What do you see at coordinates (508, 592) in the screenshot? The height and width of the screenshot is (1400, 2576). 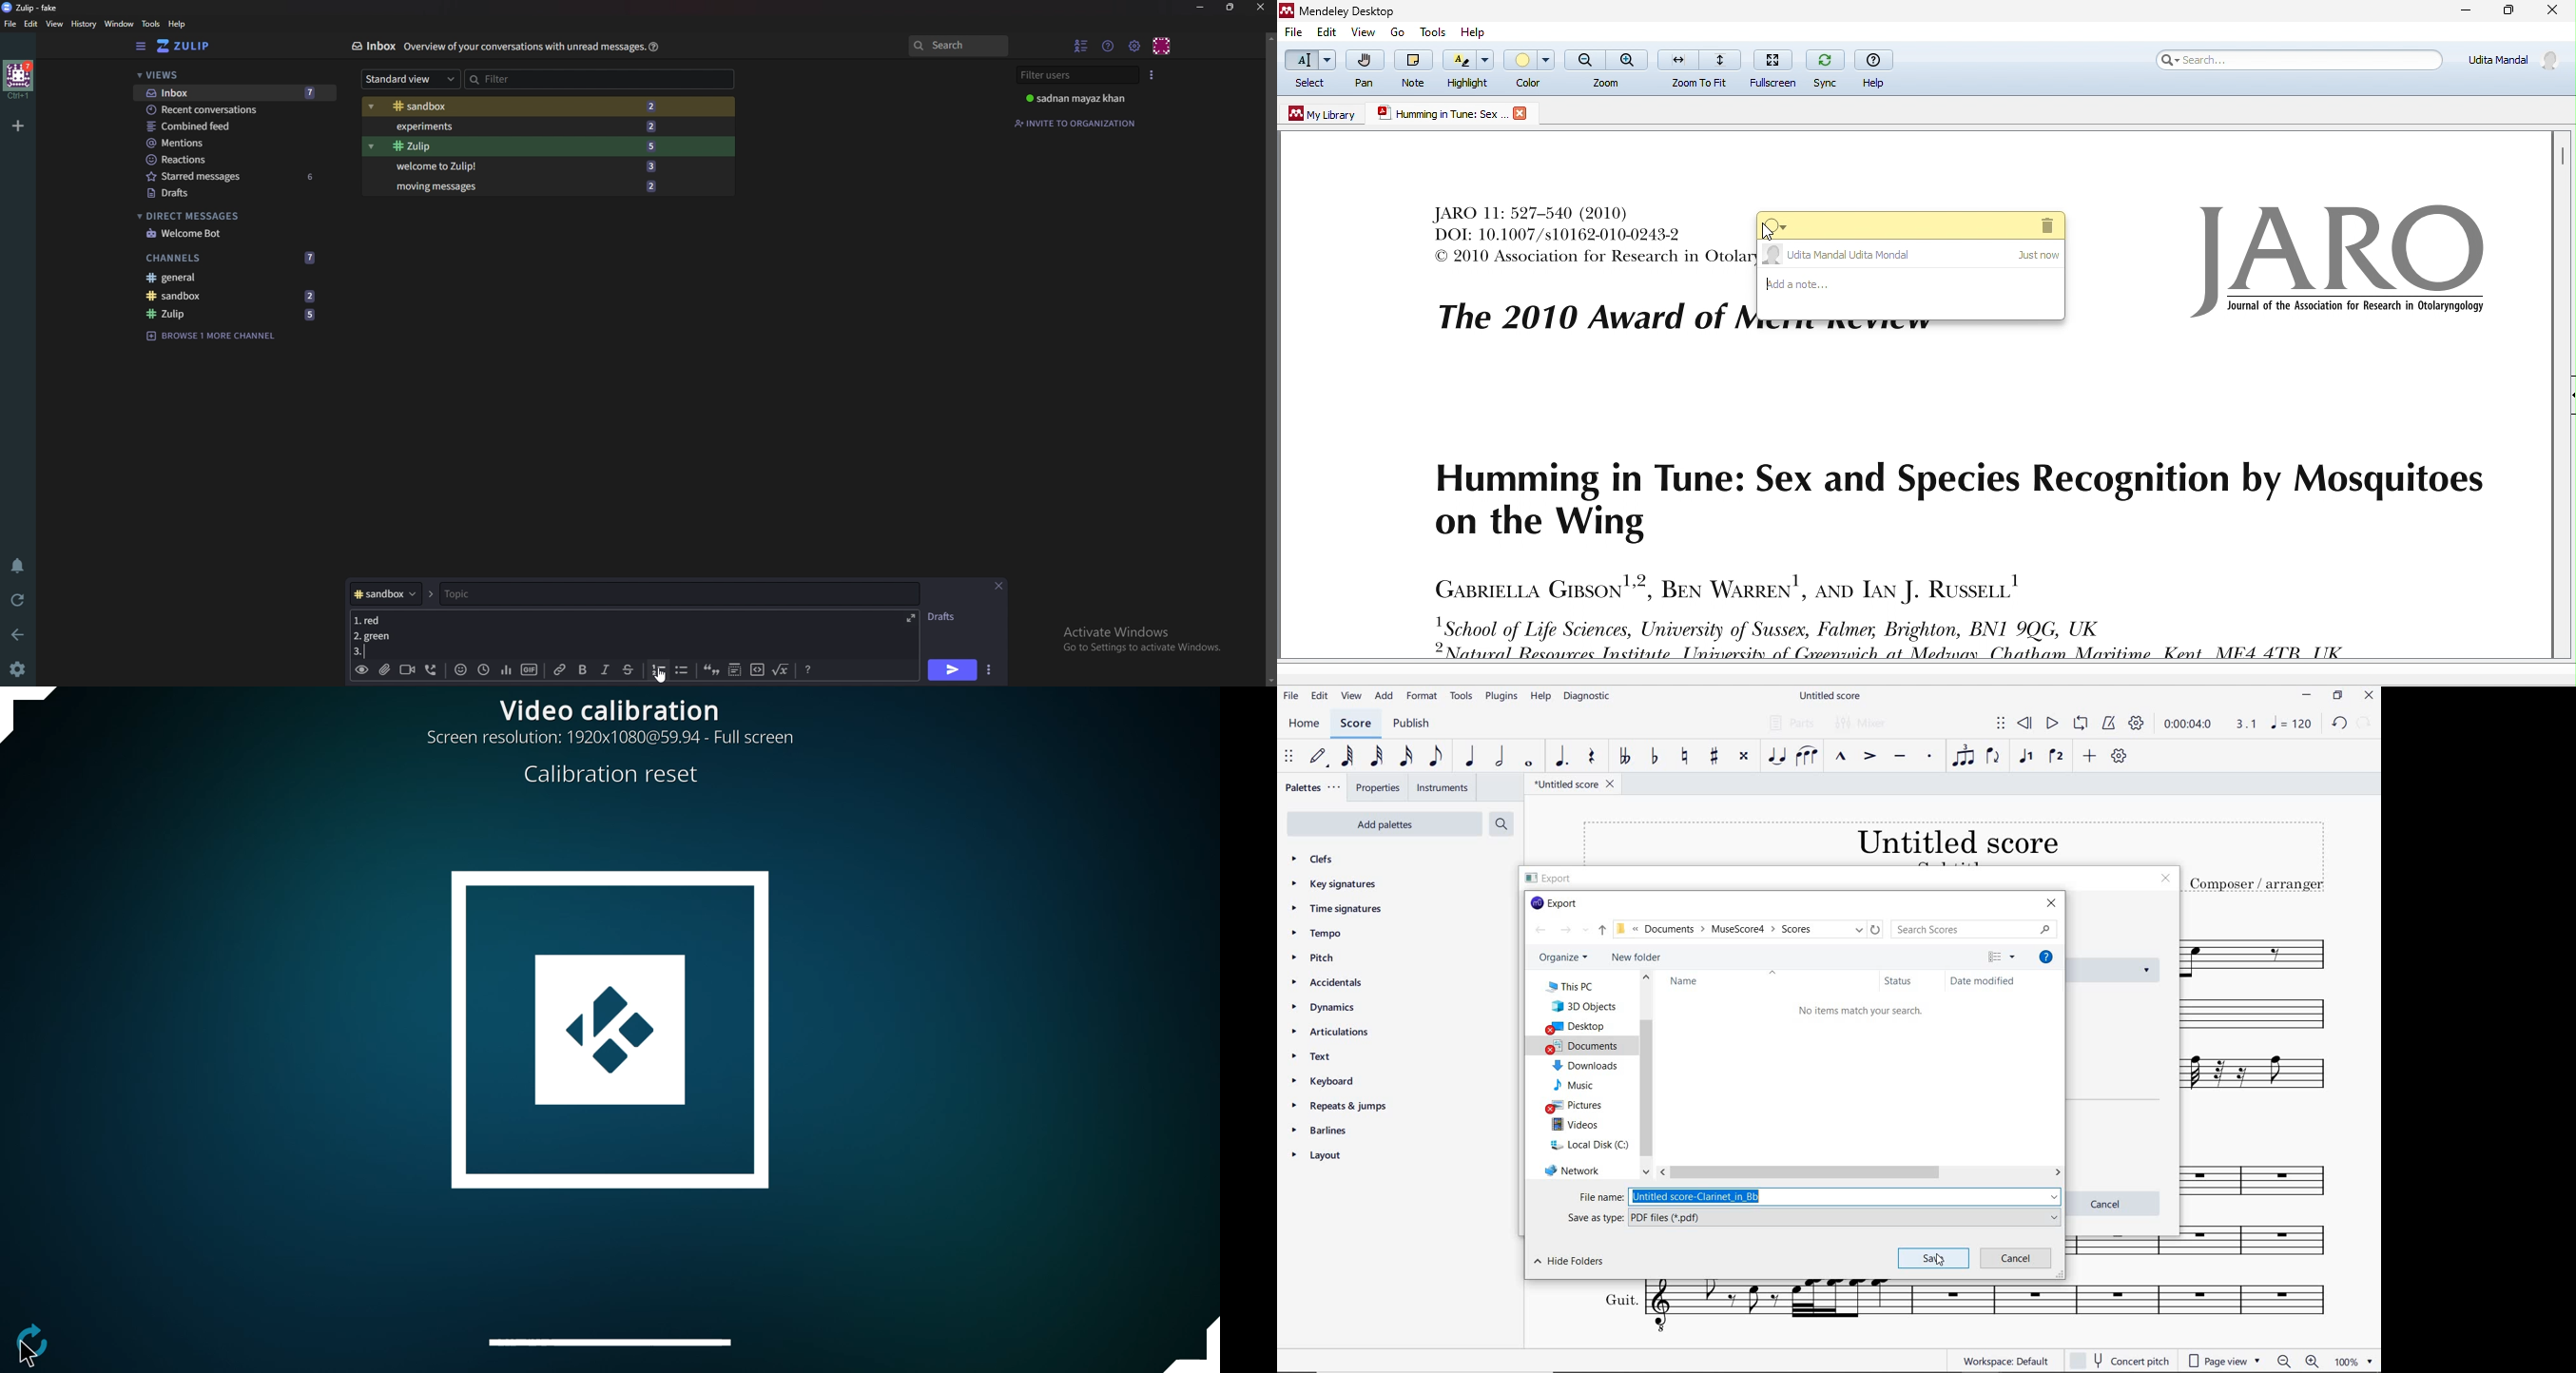 I see `topic` at bounding box center [508, 592].